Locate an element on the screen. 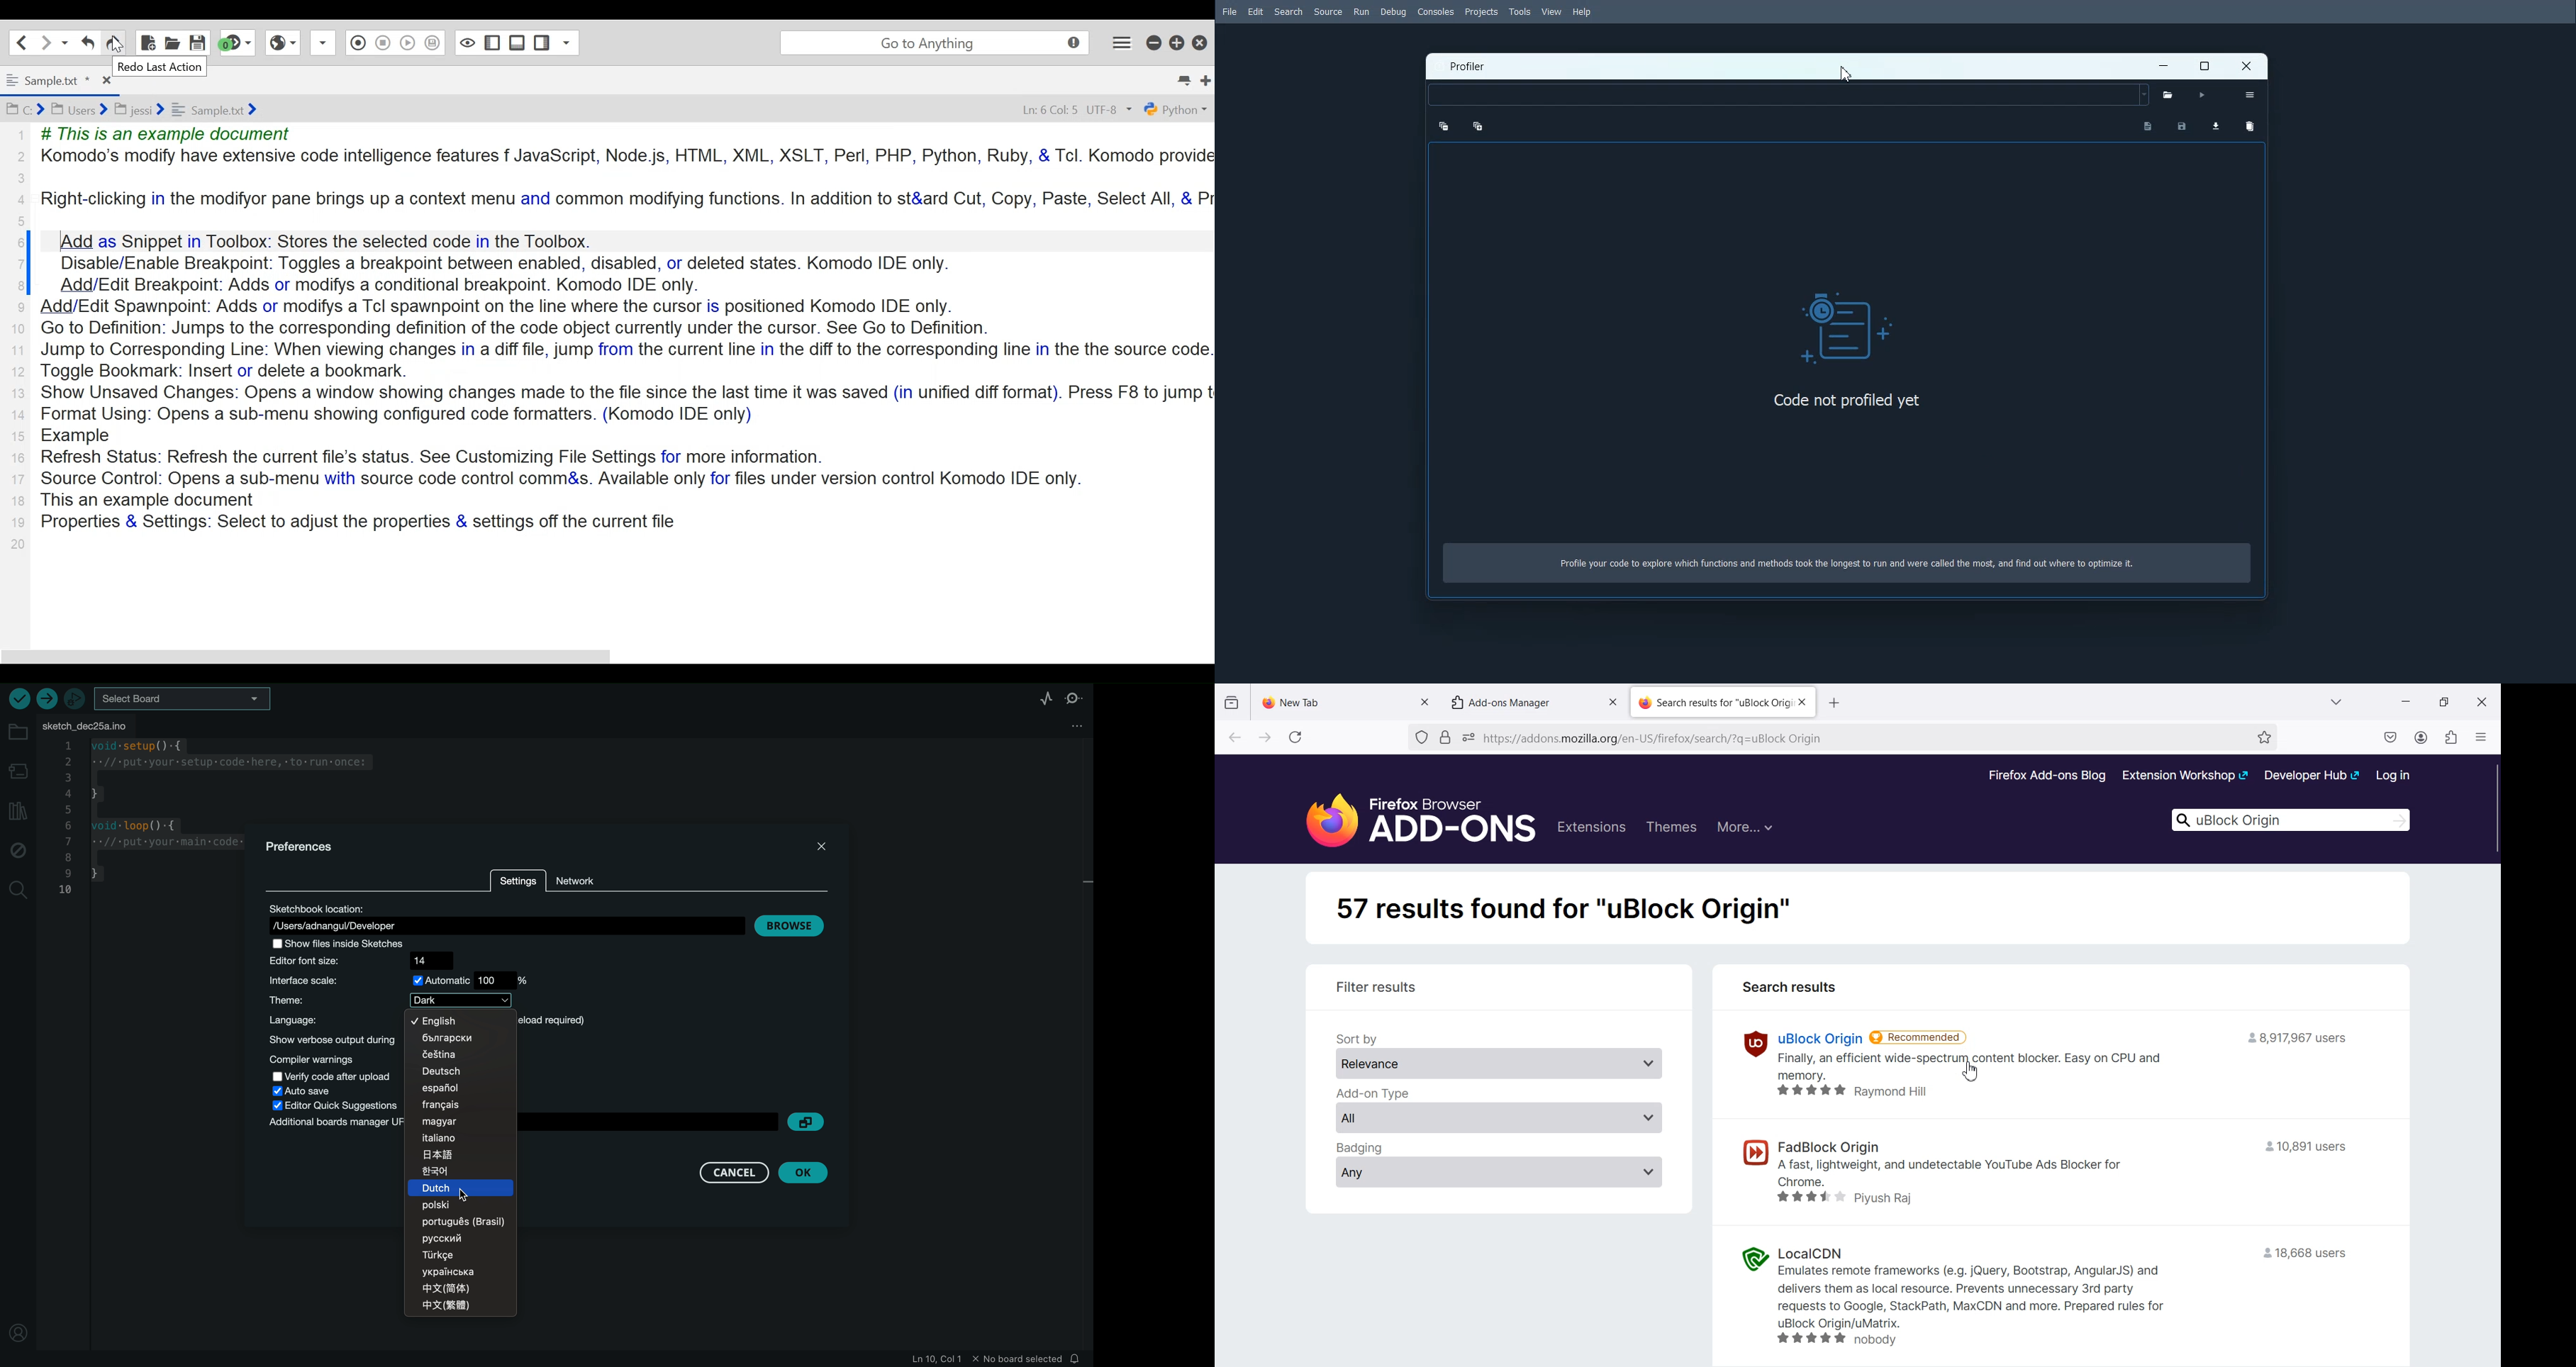  Clear Comparison is located at coordinates (2249, 126).